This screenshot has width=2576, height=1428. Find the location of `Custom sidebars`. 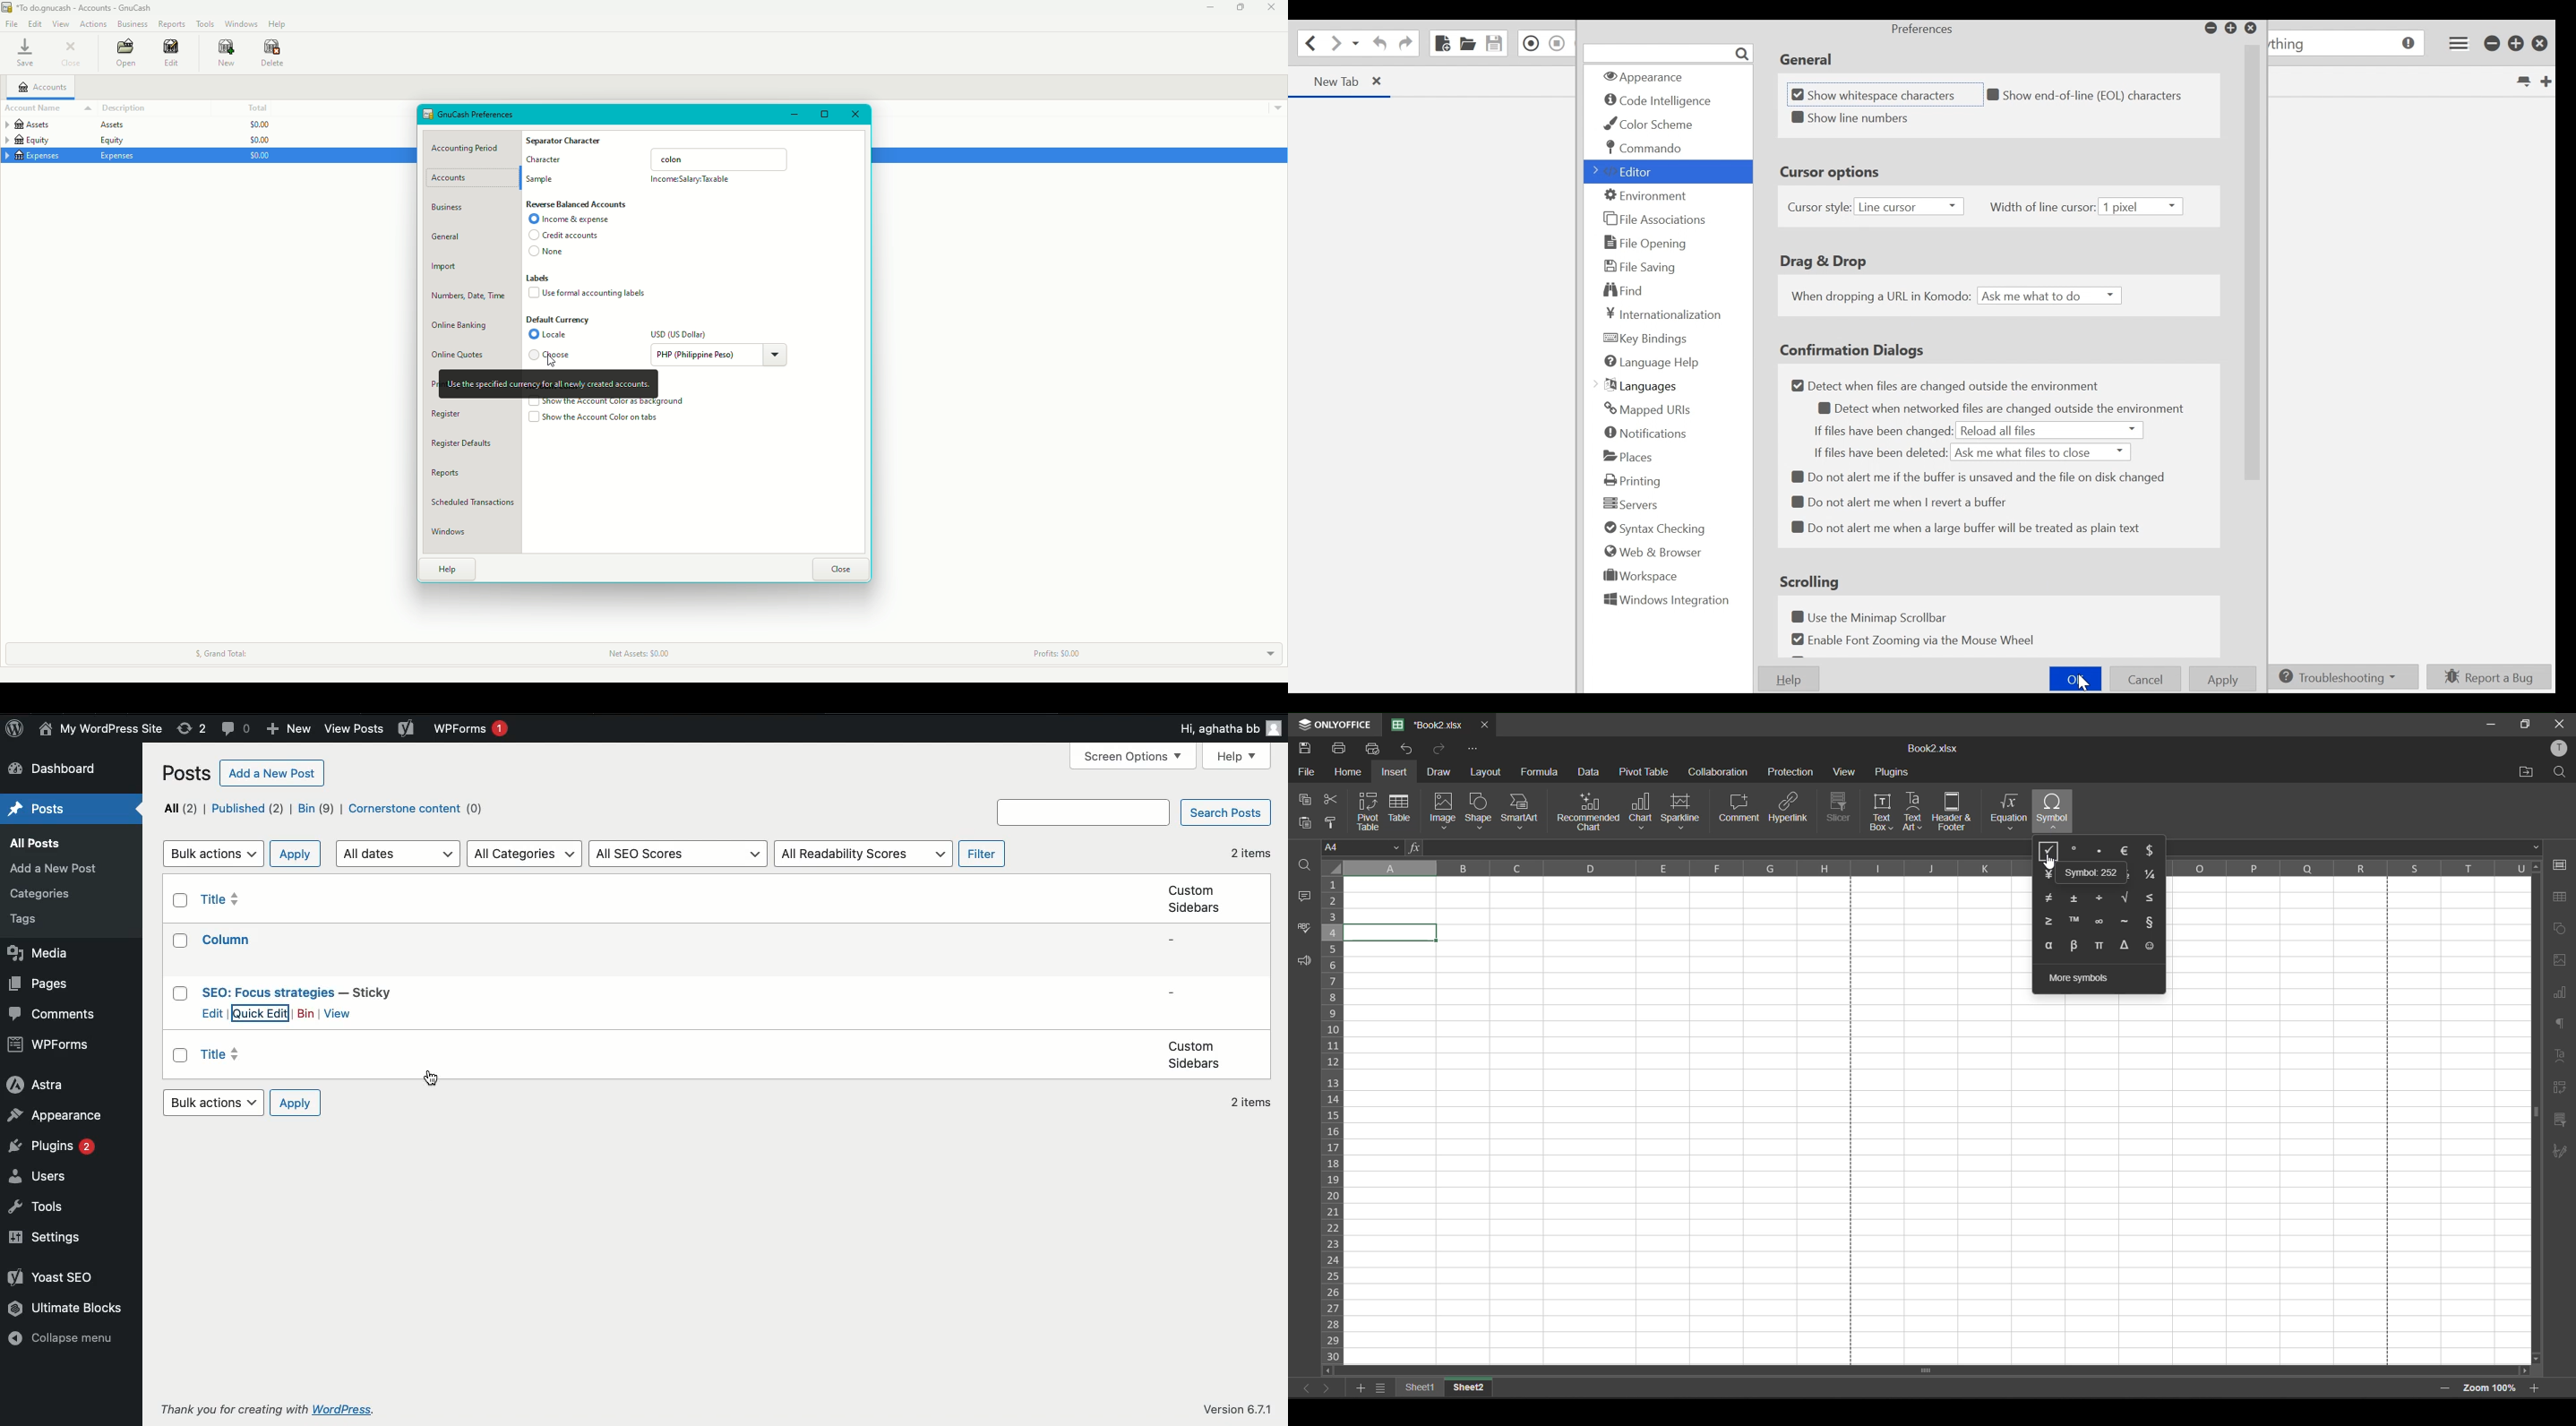

Custom sidebars is located at coordinates (1194, 1055).